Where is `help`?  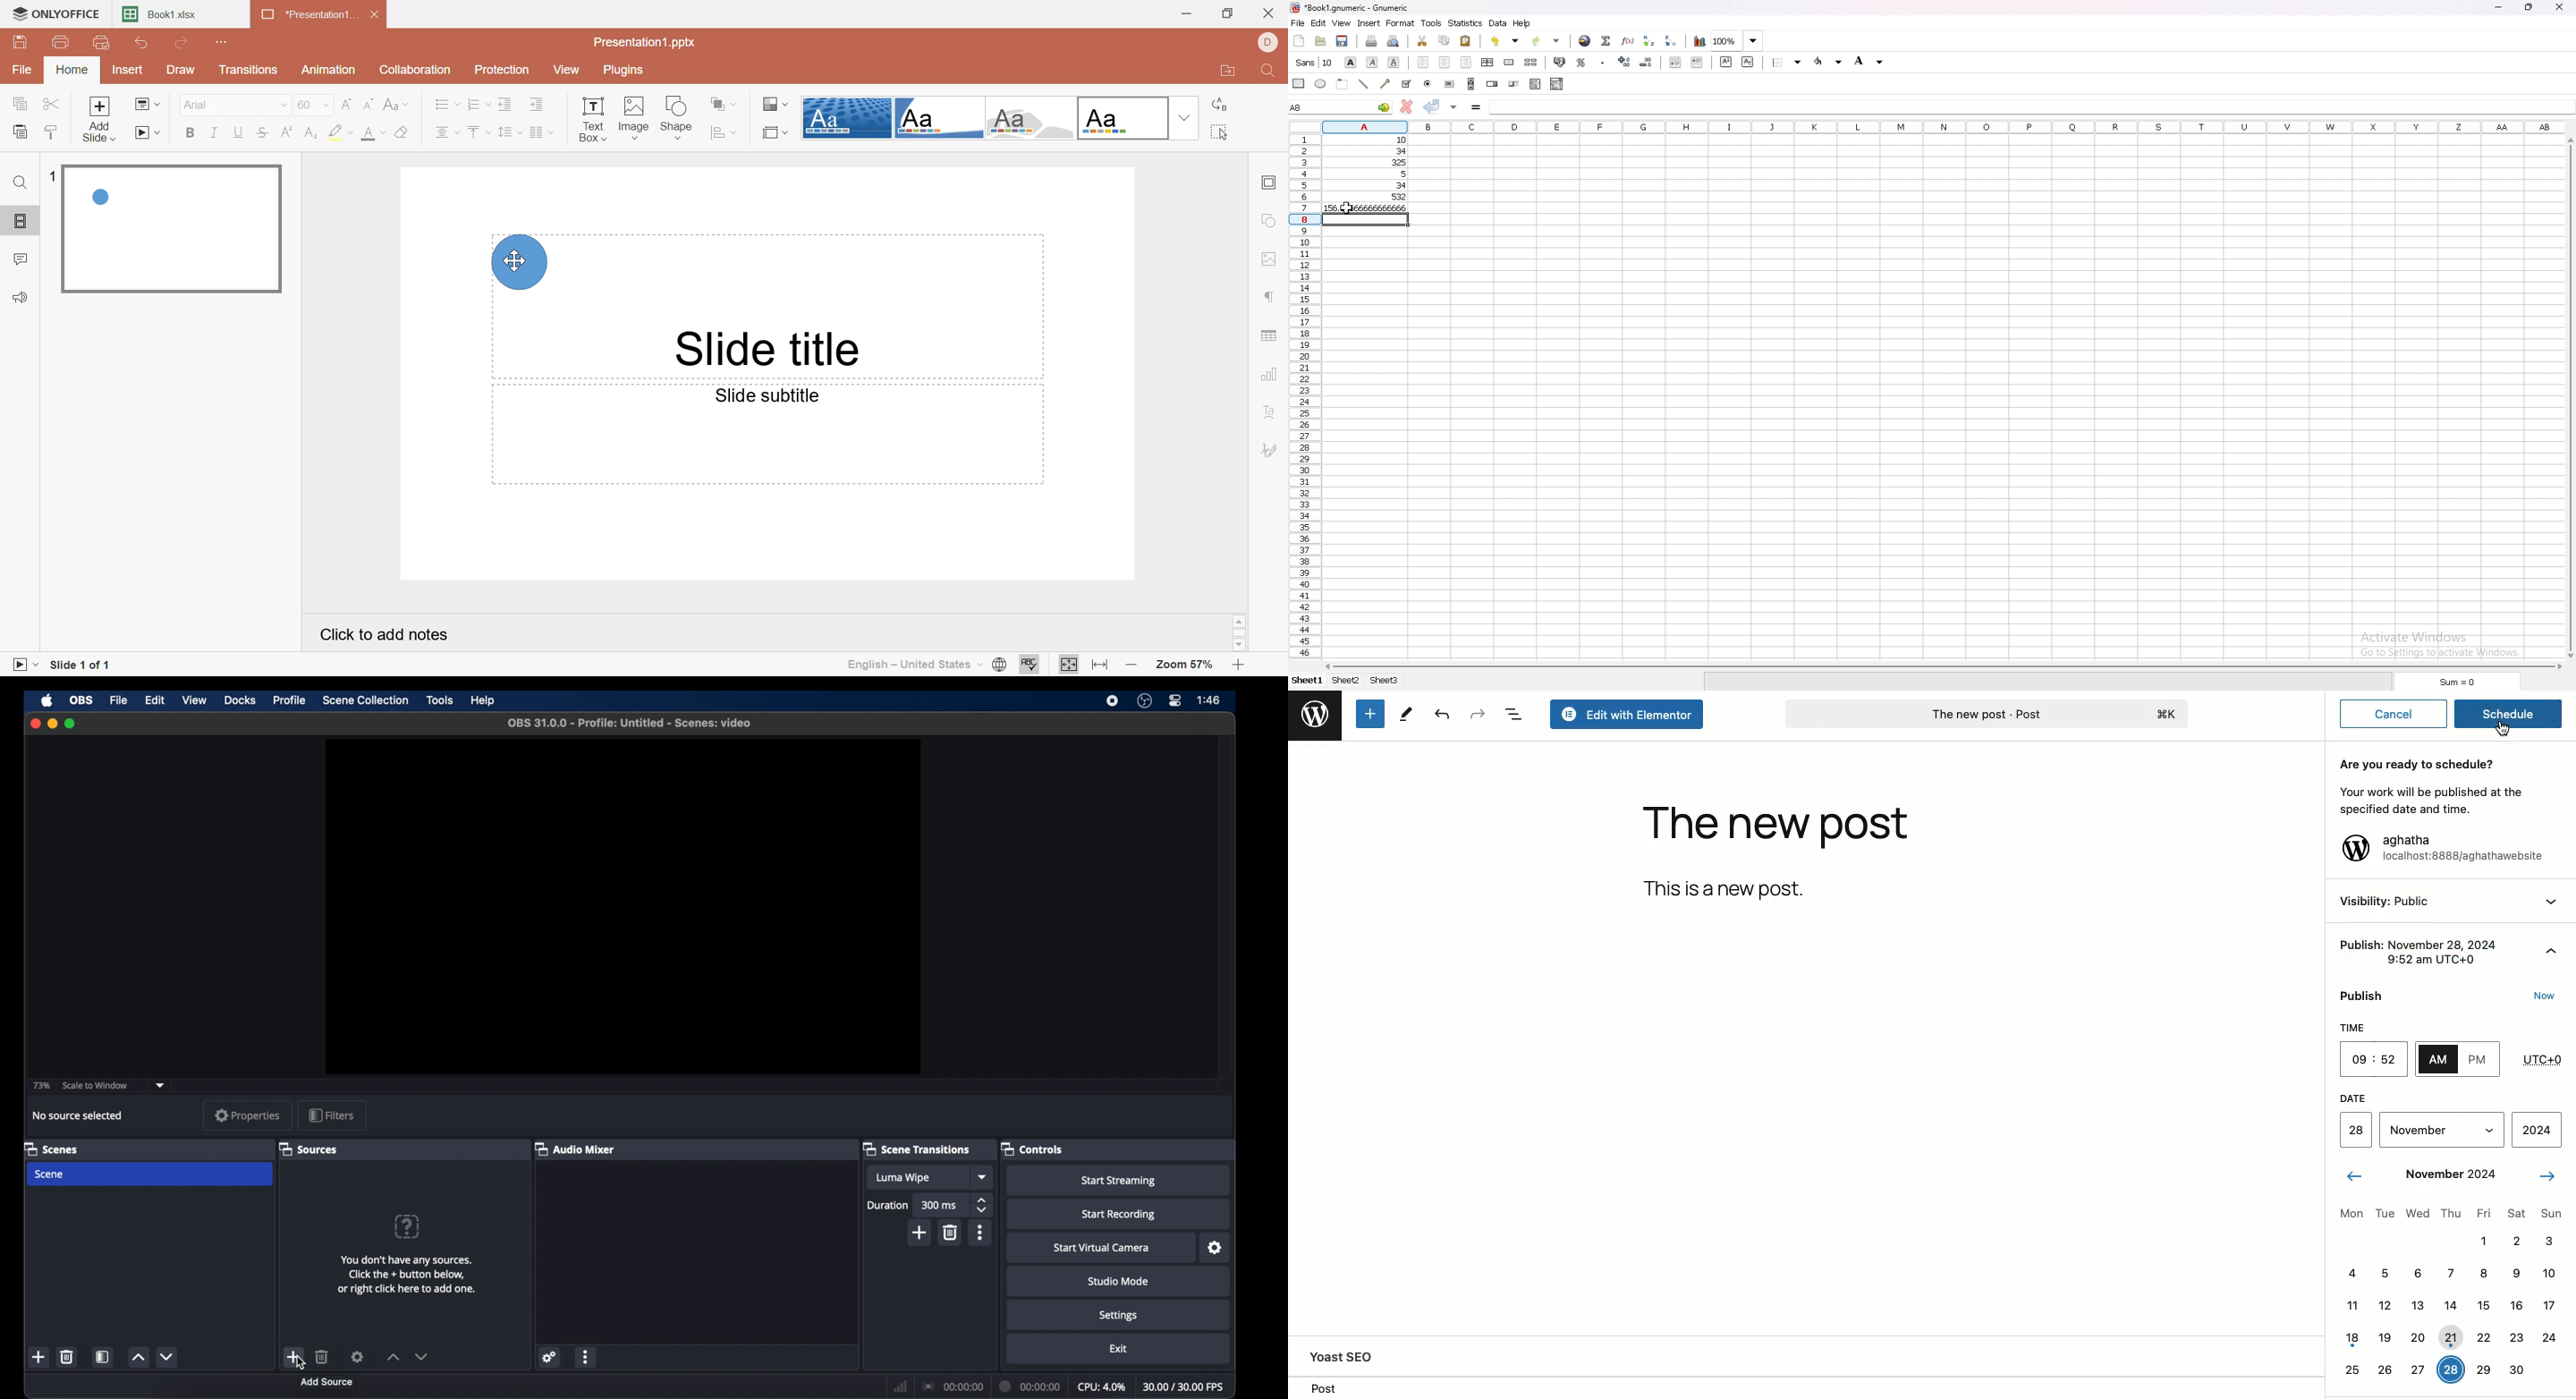 help is located at coordinates (484, 702).